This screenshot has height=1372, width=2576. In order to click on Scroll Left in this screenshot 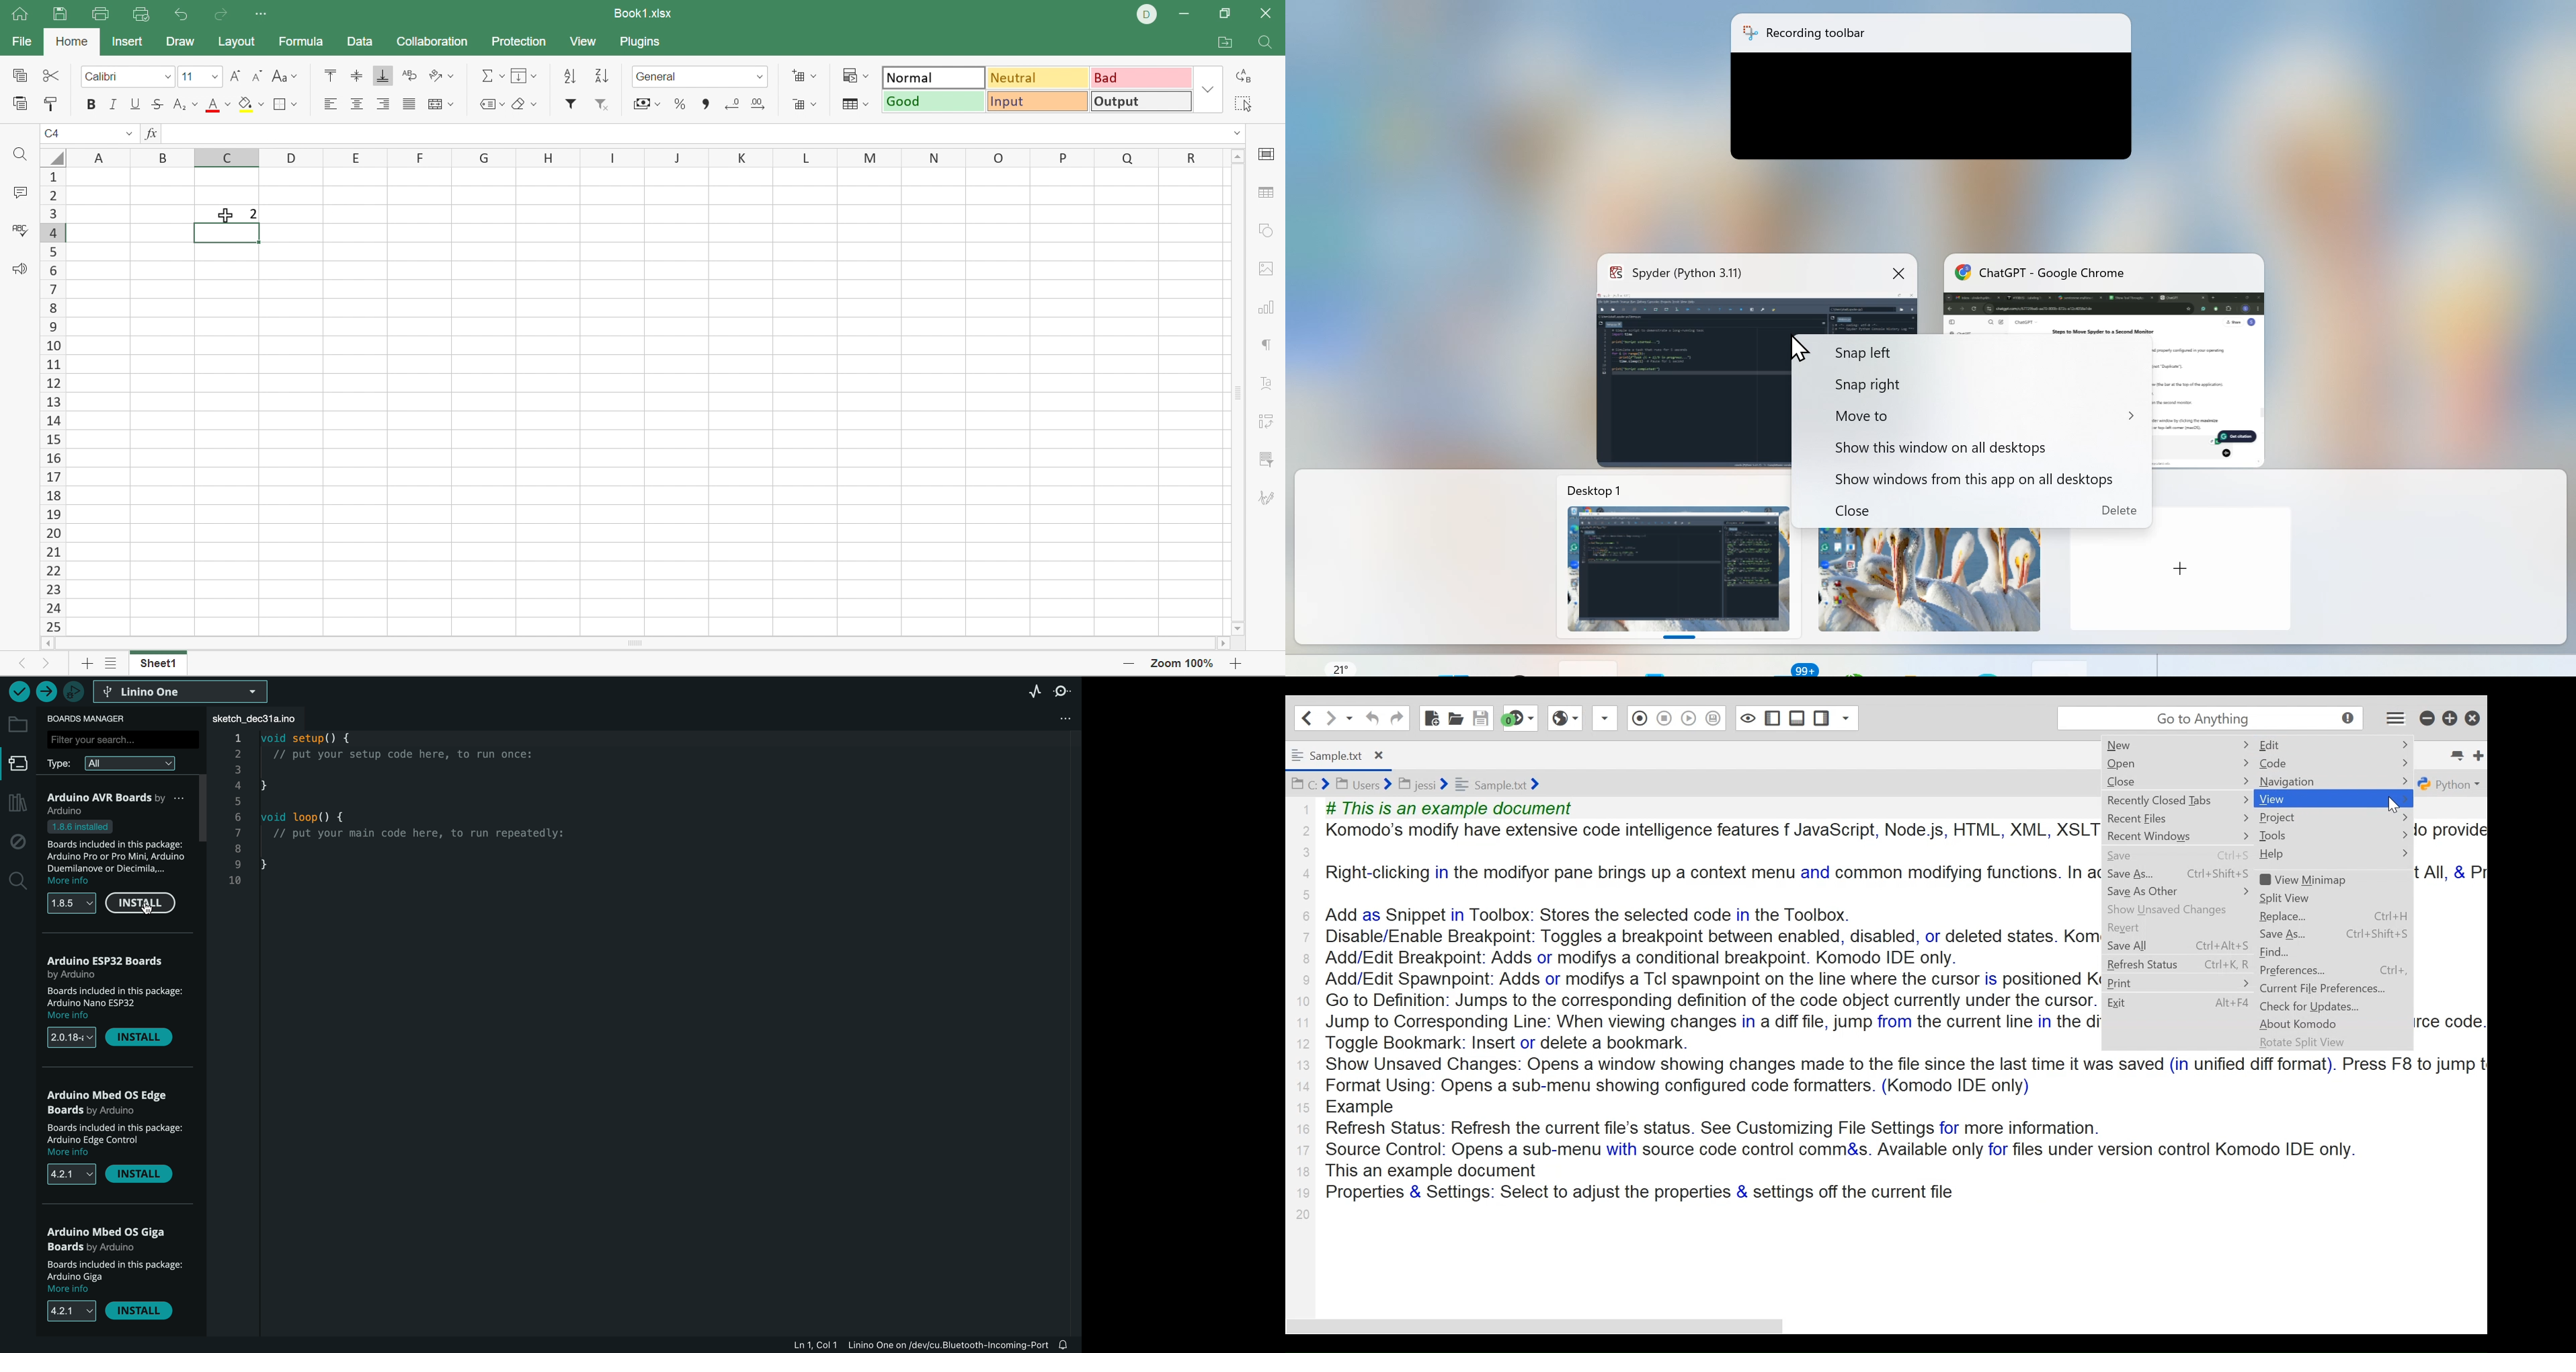, I will do `click(46, 642)`.